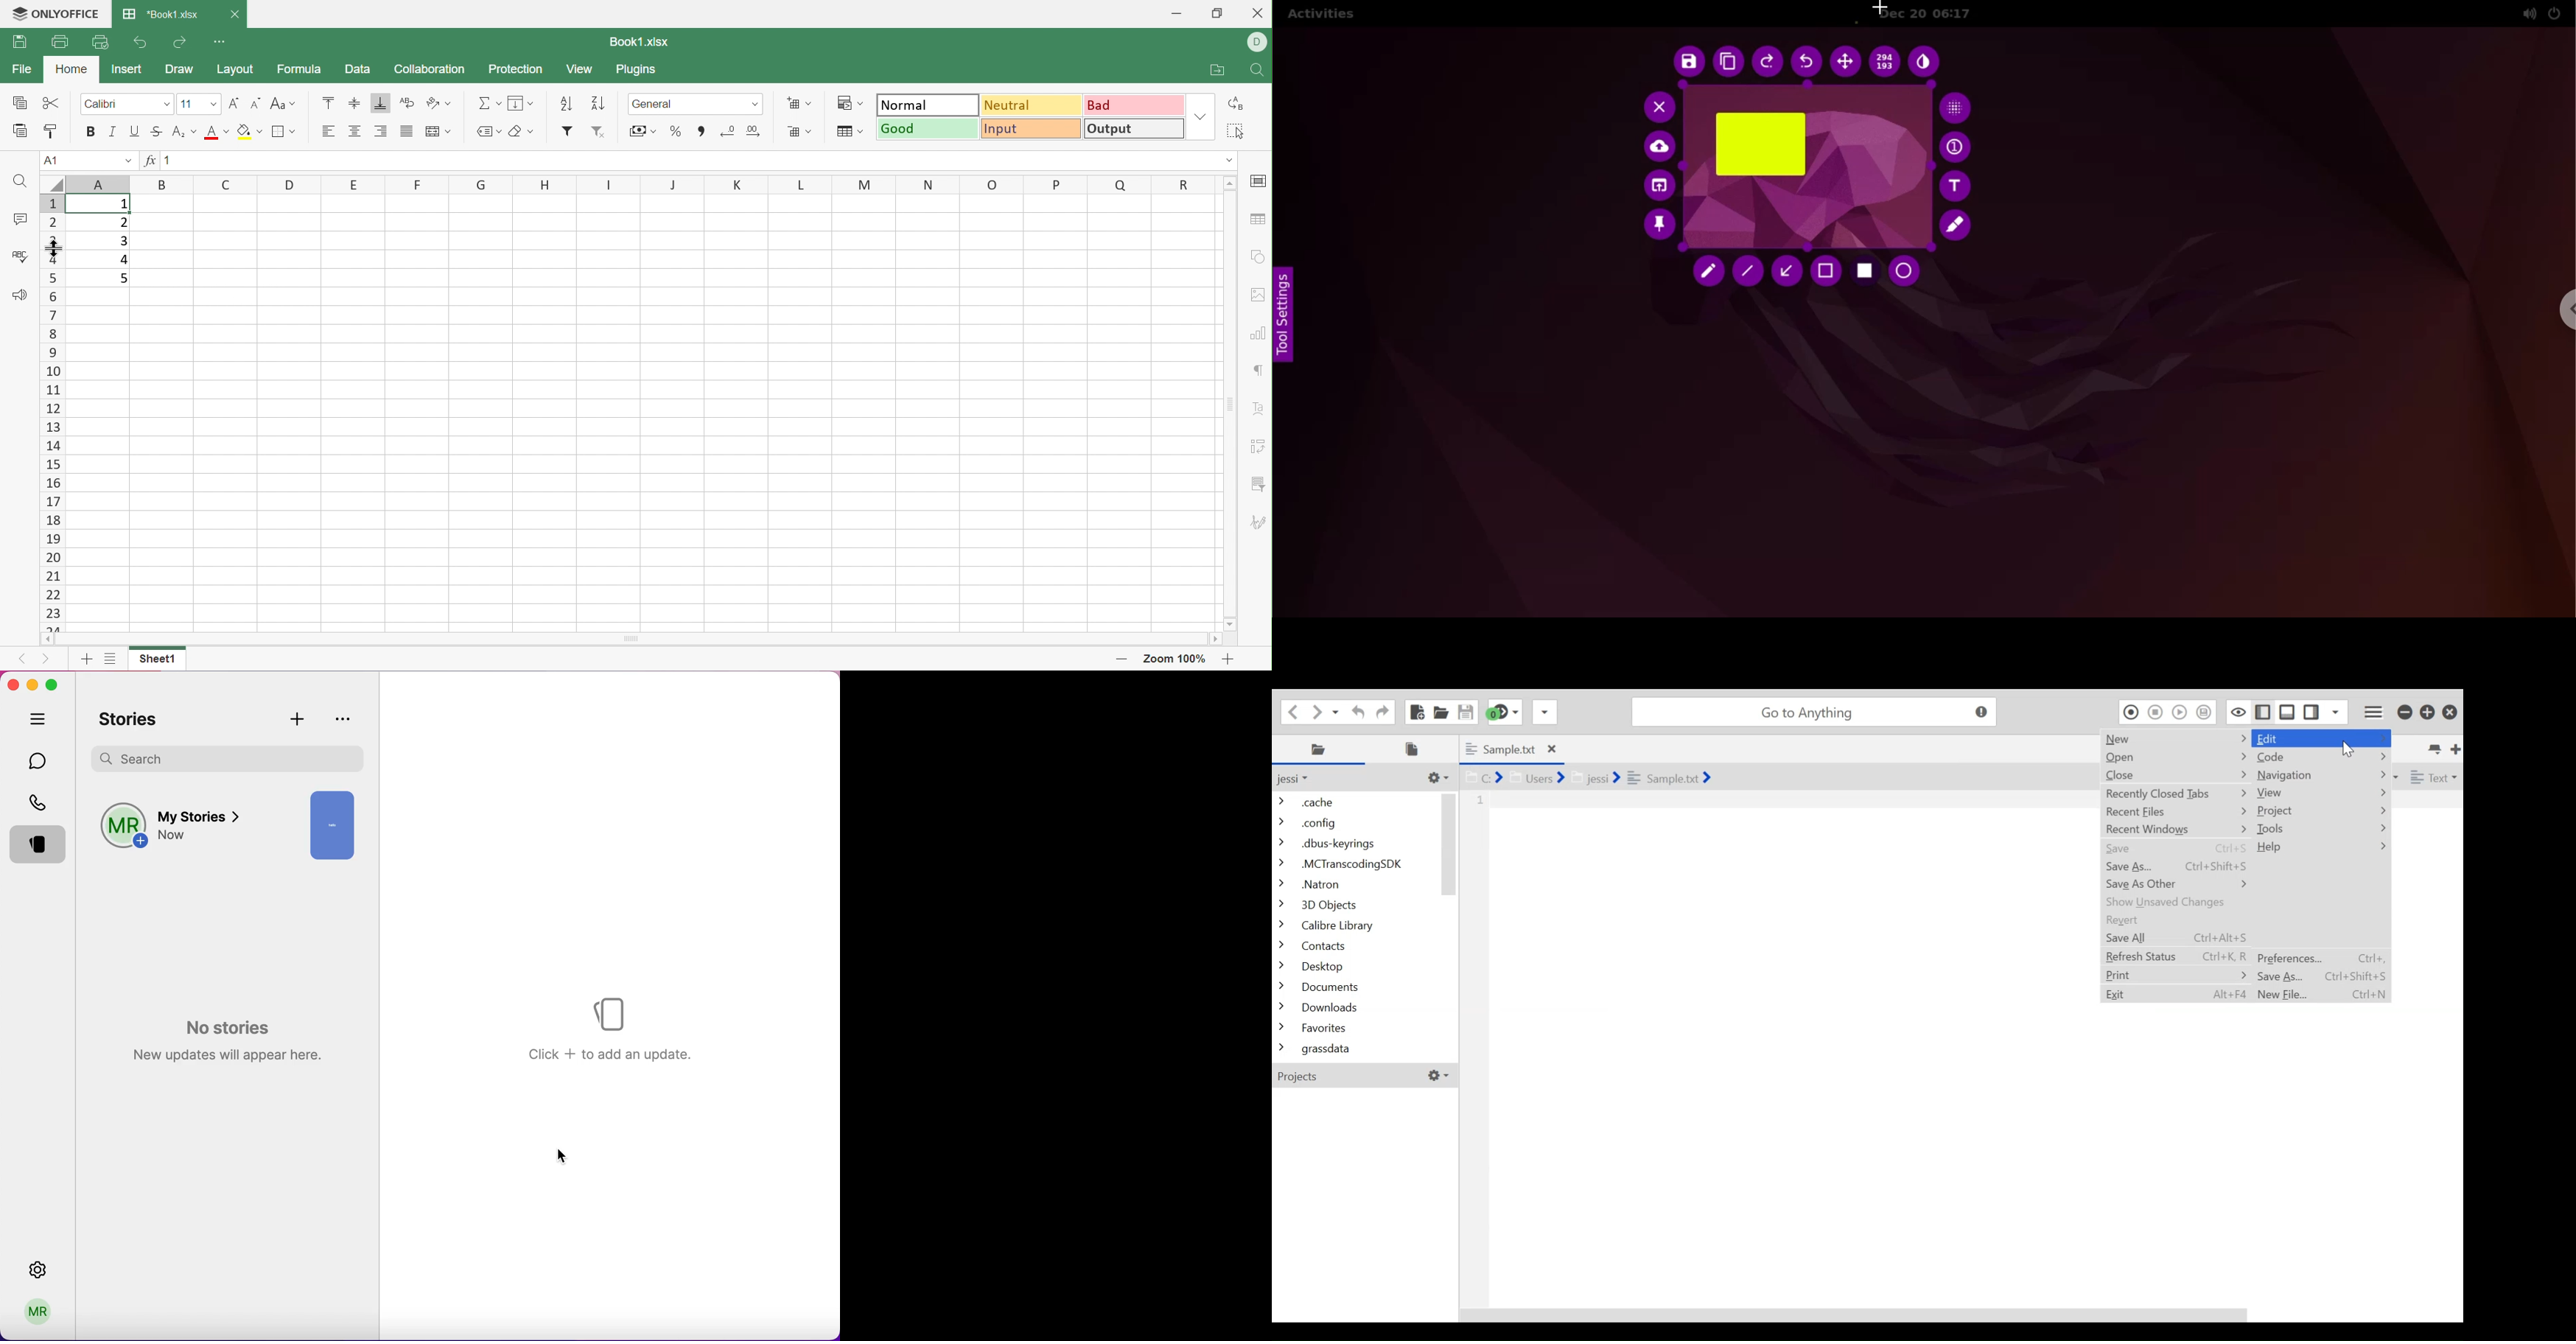 This screenshot has height=1344, width=2576. What do you see at coordinates (180, 70) in the screenshot?
I see `Draw` at bounding box center [180, 70].